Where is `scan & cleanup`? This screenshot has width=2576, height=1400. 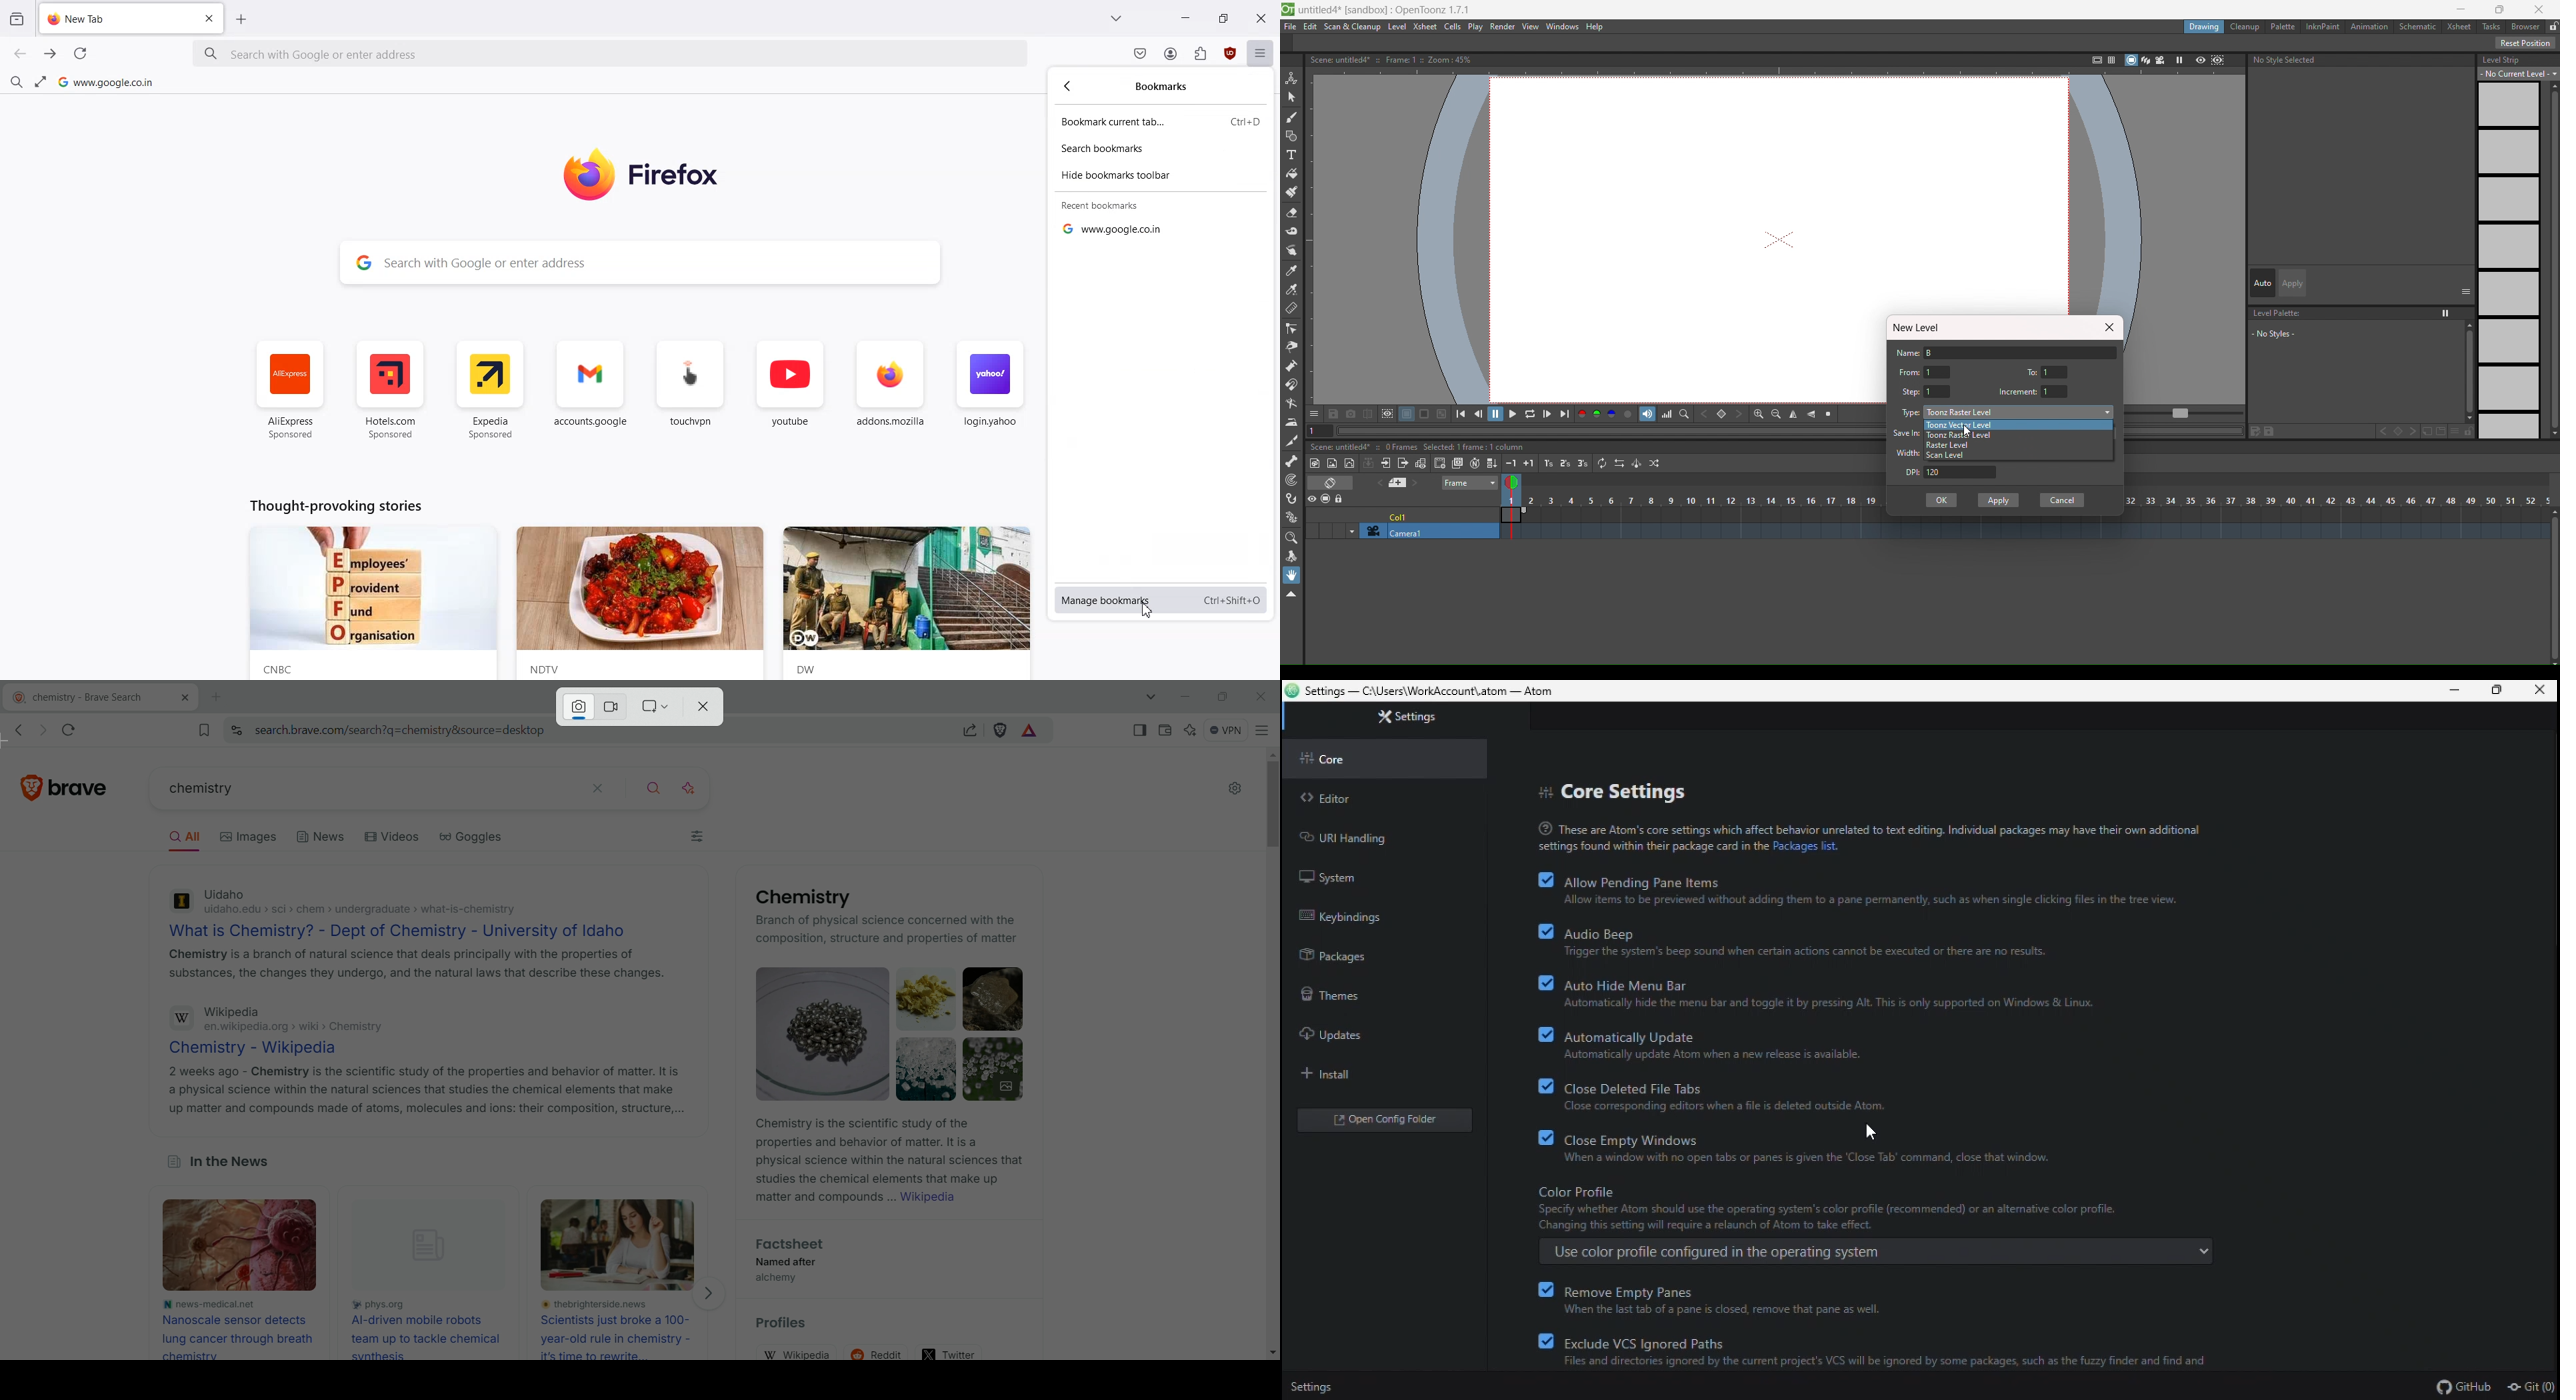
scan & cleanup is located at coordinates (1351, 27).